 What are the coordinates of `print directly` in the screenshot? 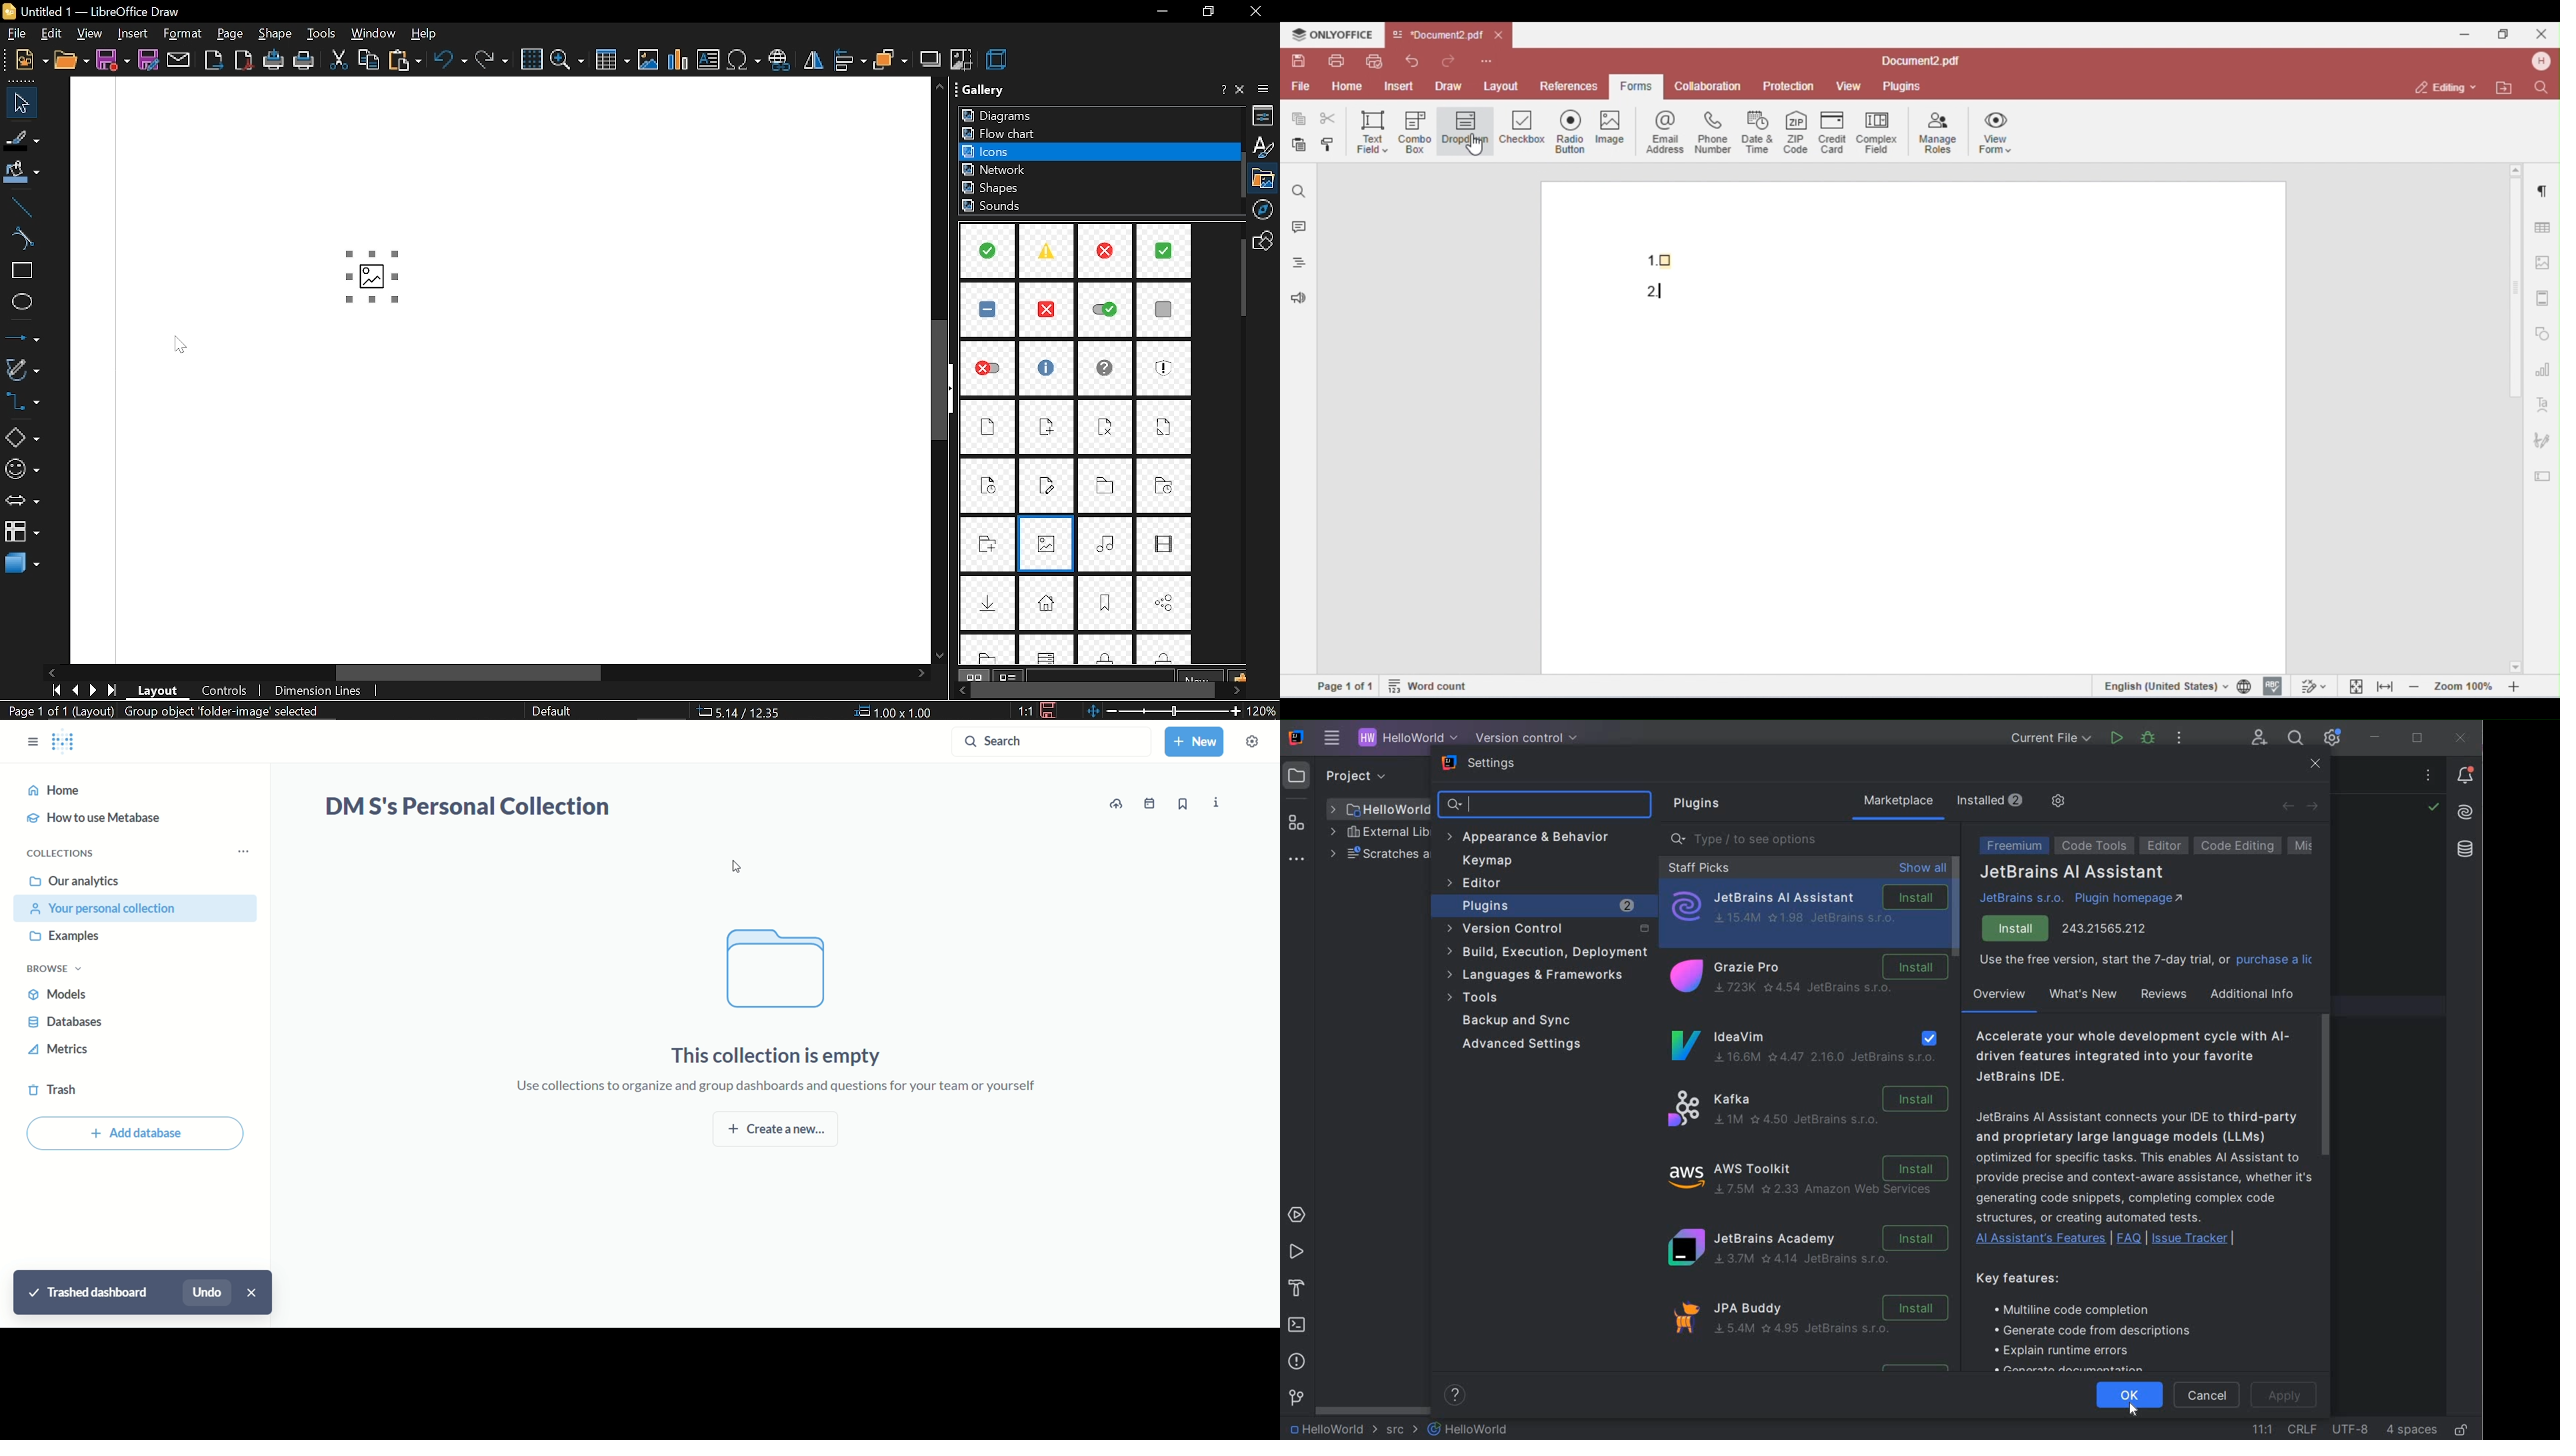 It's located at (273, 61).